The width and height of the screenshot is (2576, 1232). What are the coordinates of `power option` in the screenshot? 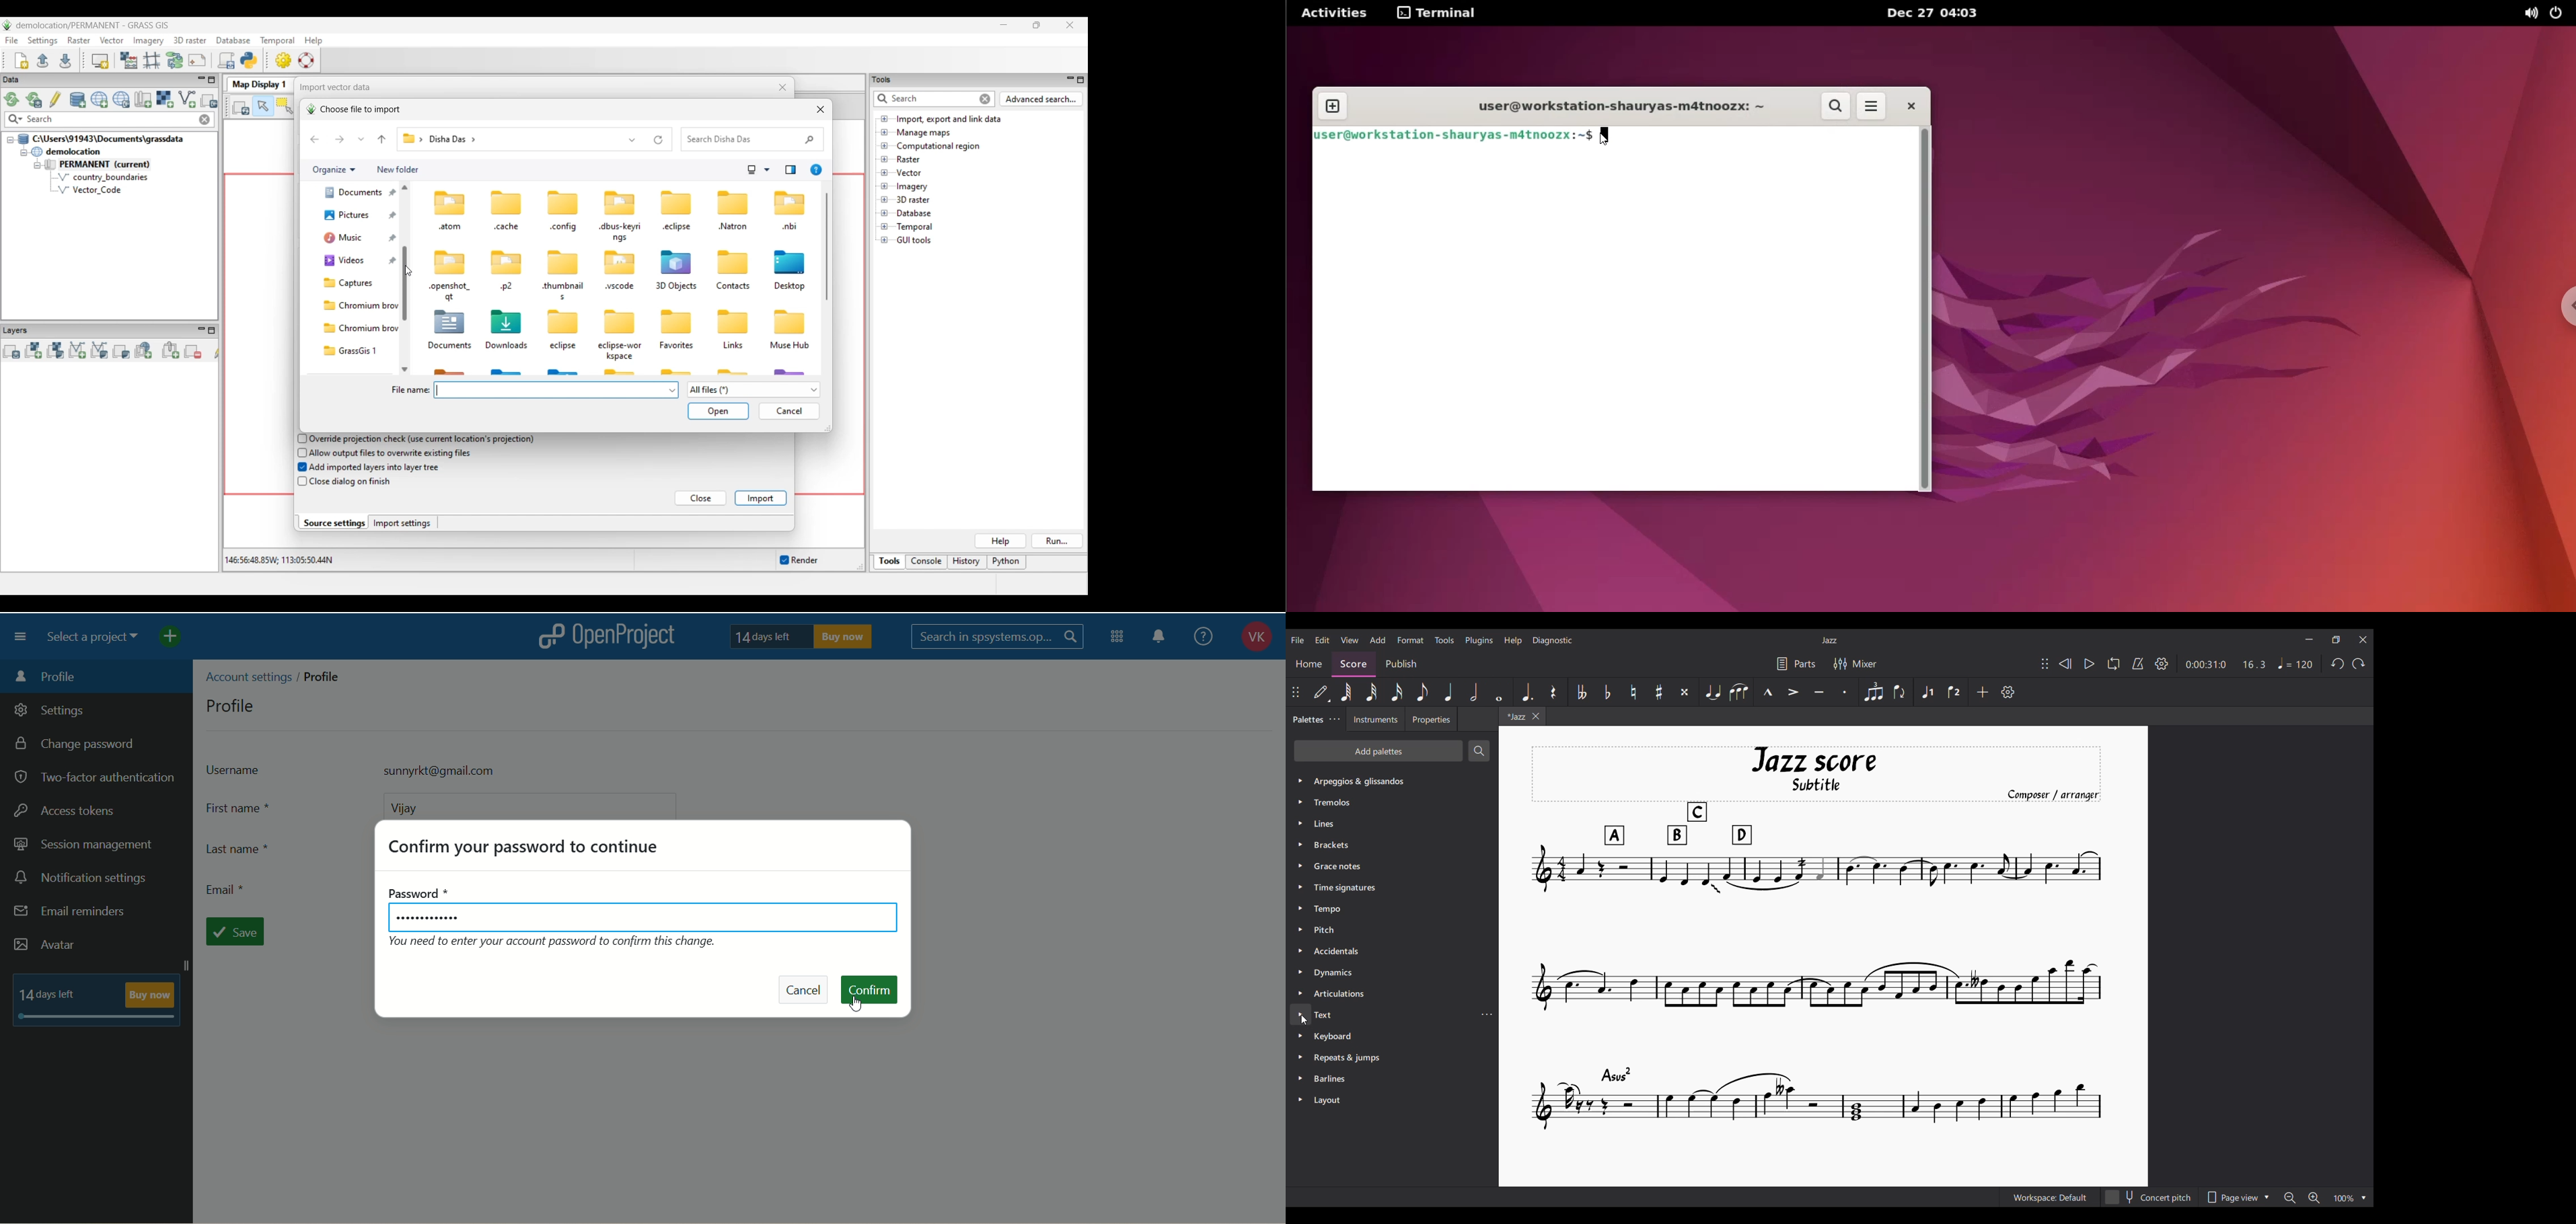 It's located at (2559, 13).